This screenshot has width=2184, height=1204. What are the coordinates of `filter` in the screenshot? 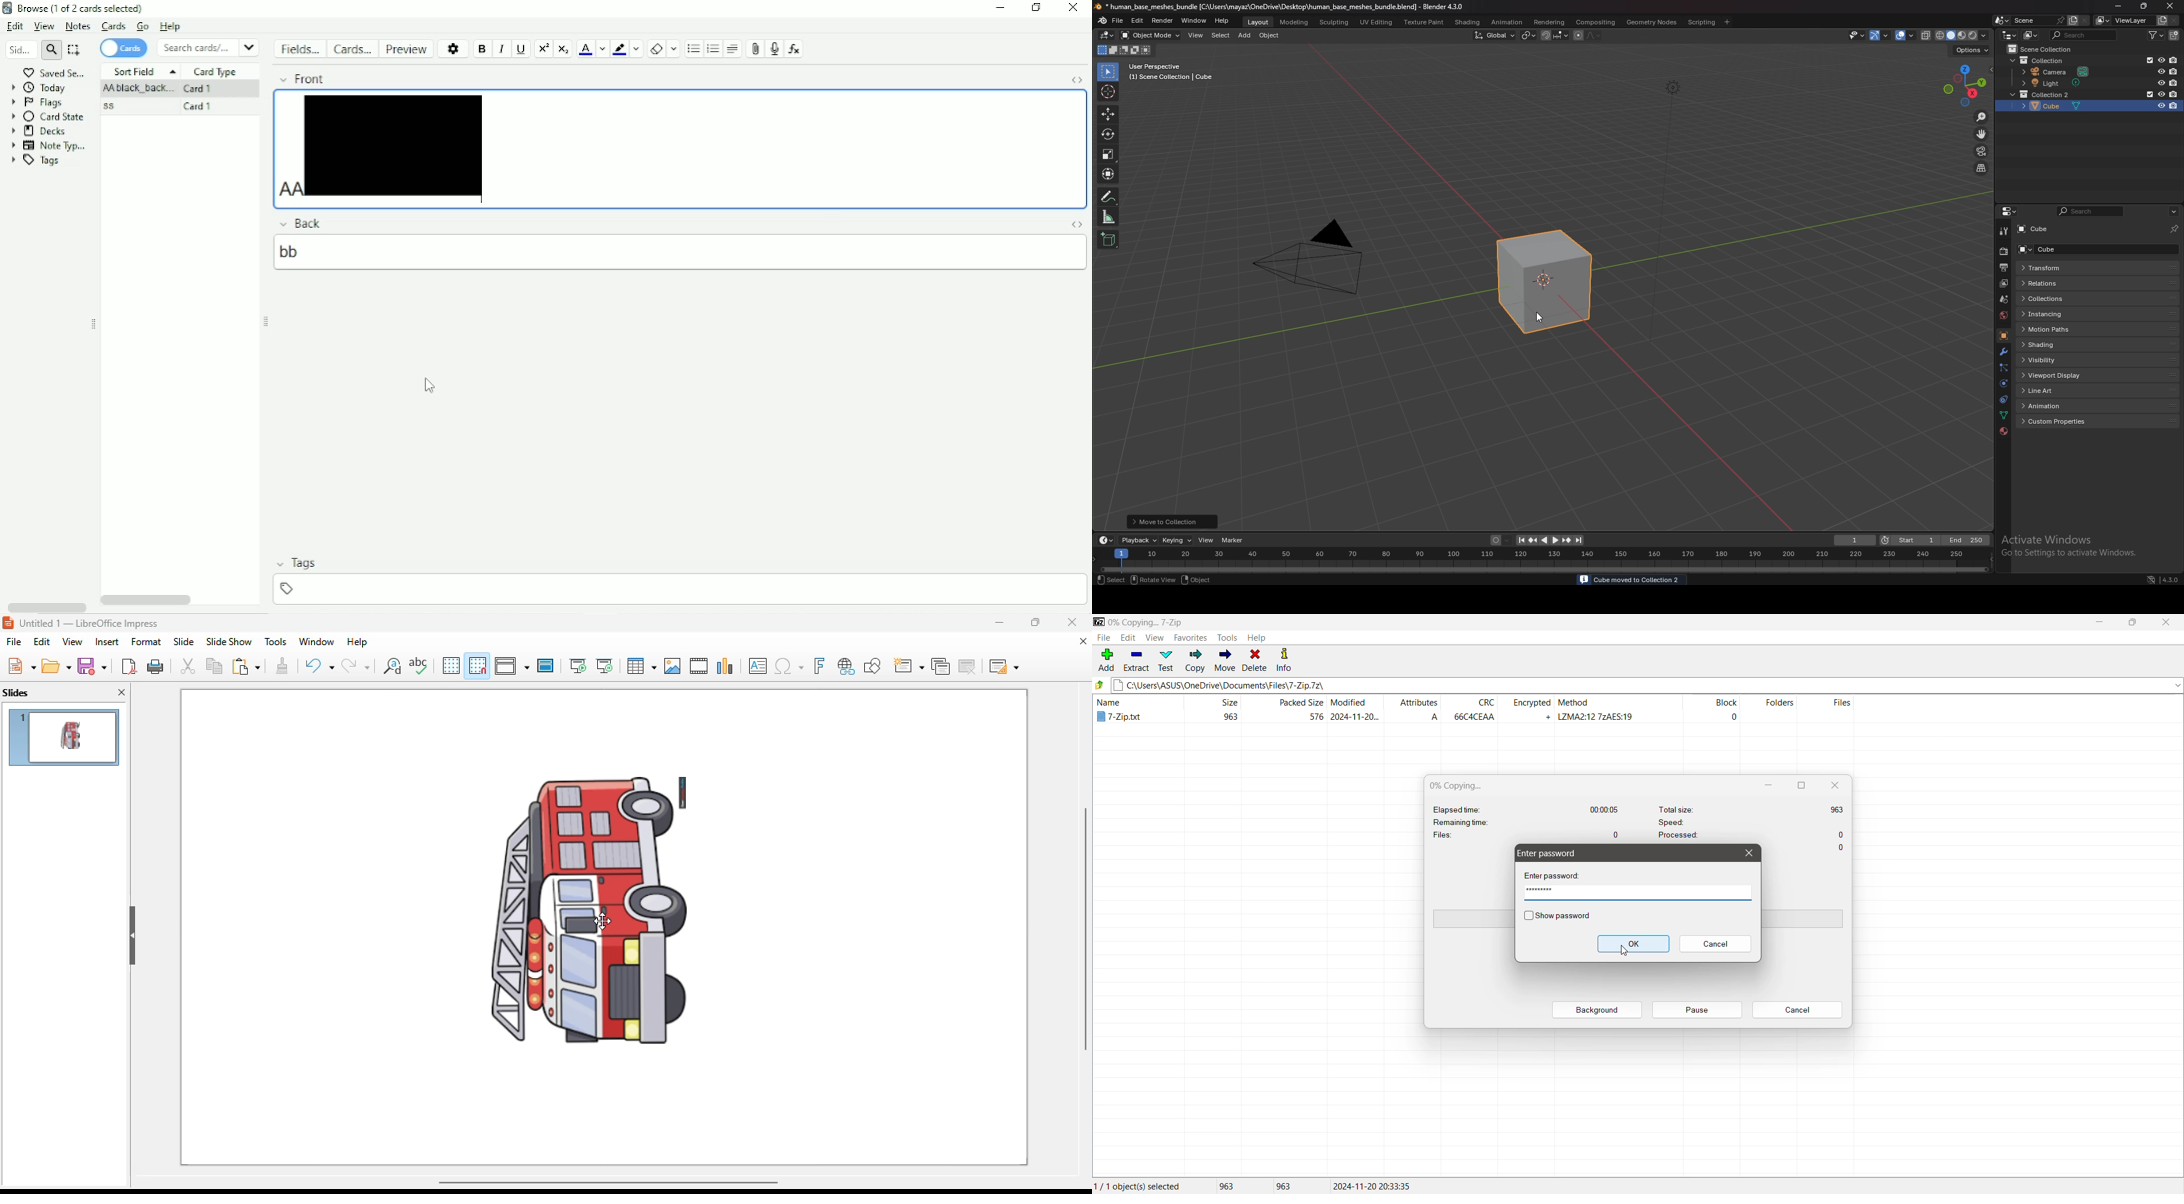 It's located at (2157, 35).